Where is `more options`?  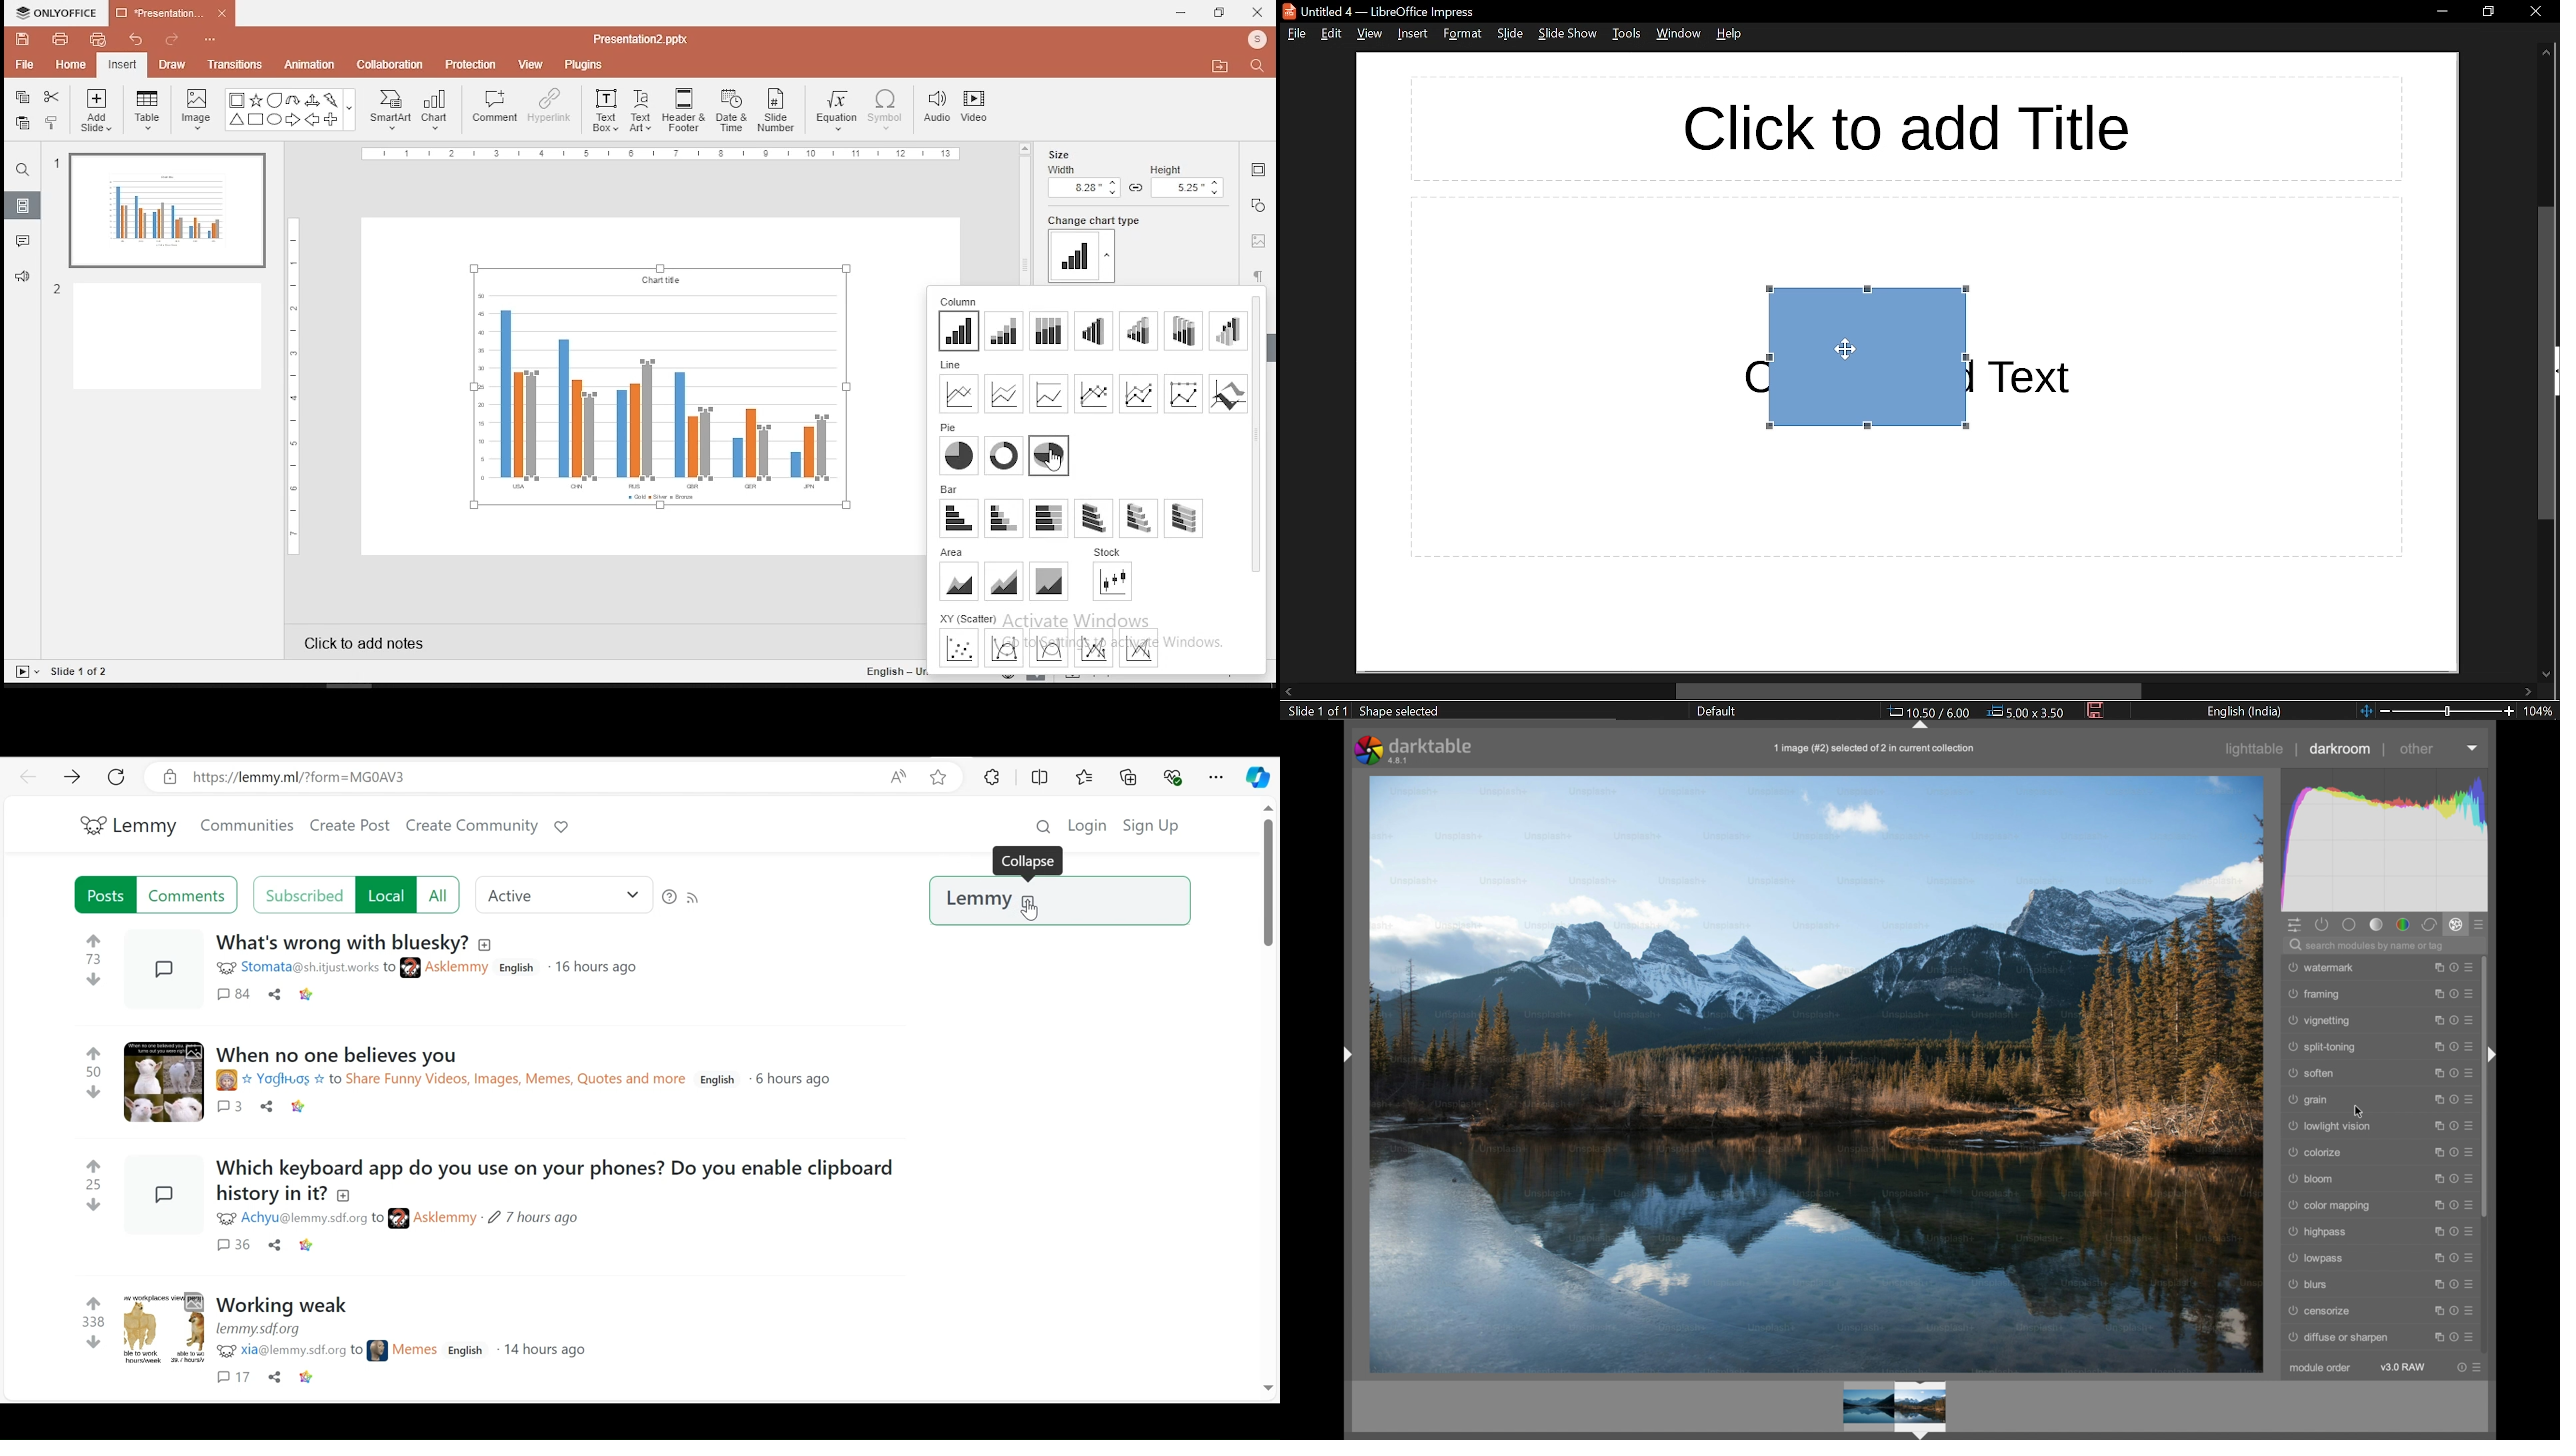 more options is located at coordinates (209, 37).